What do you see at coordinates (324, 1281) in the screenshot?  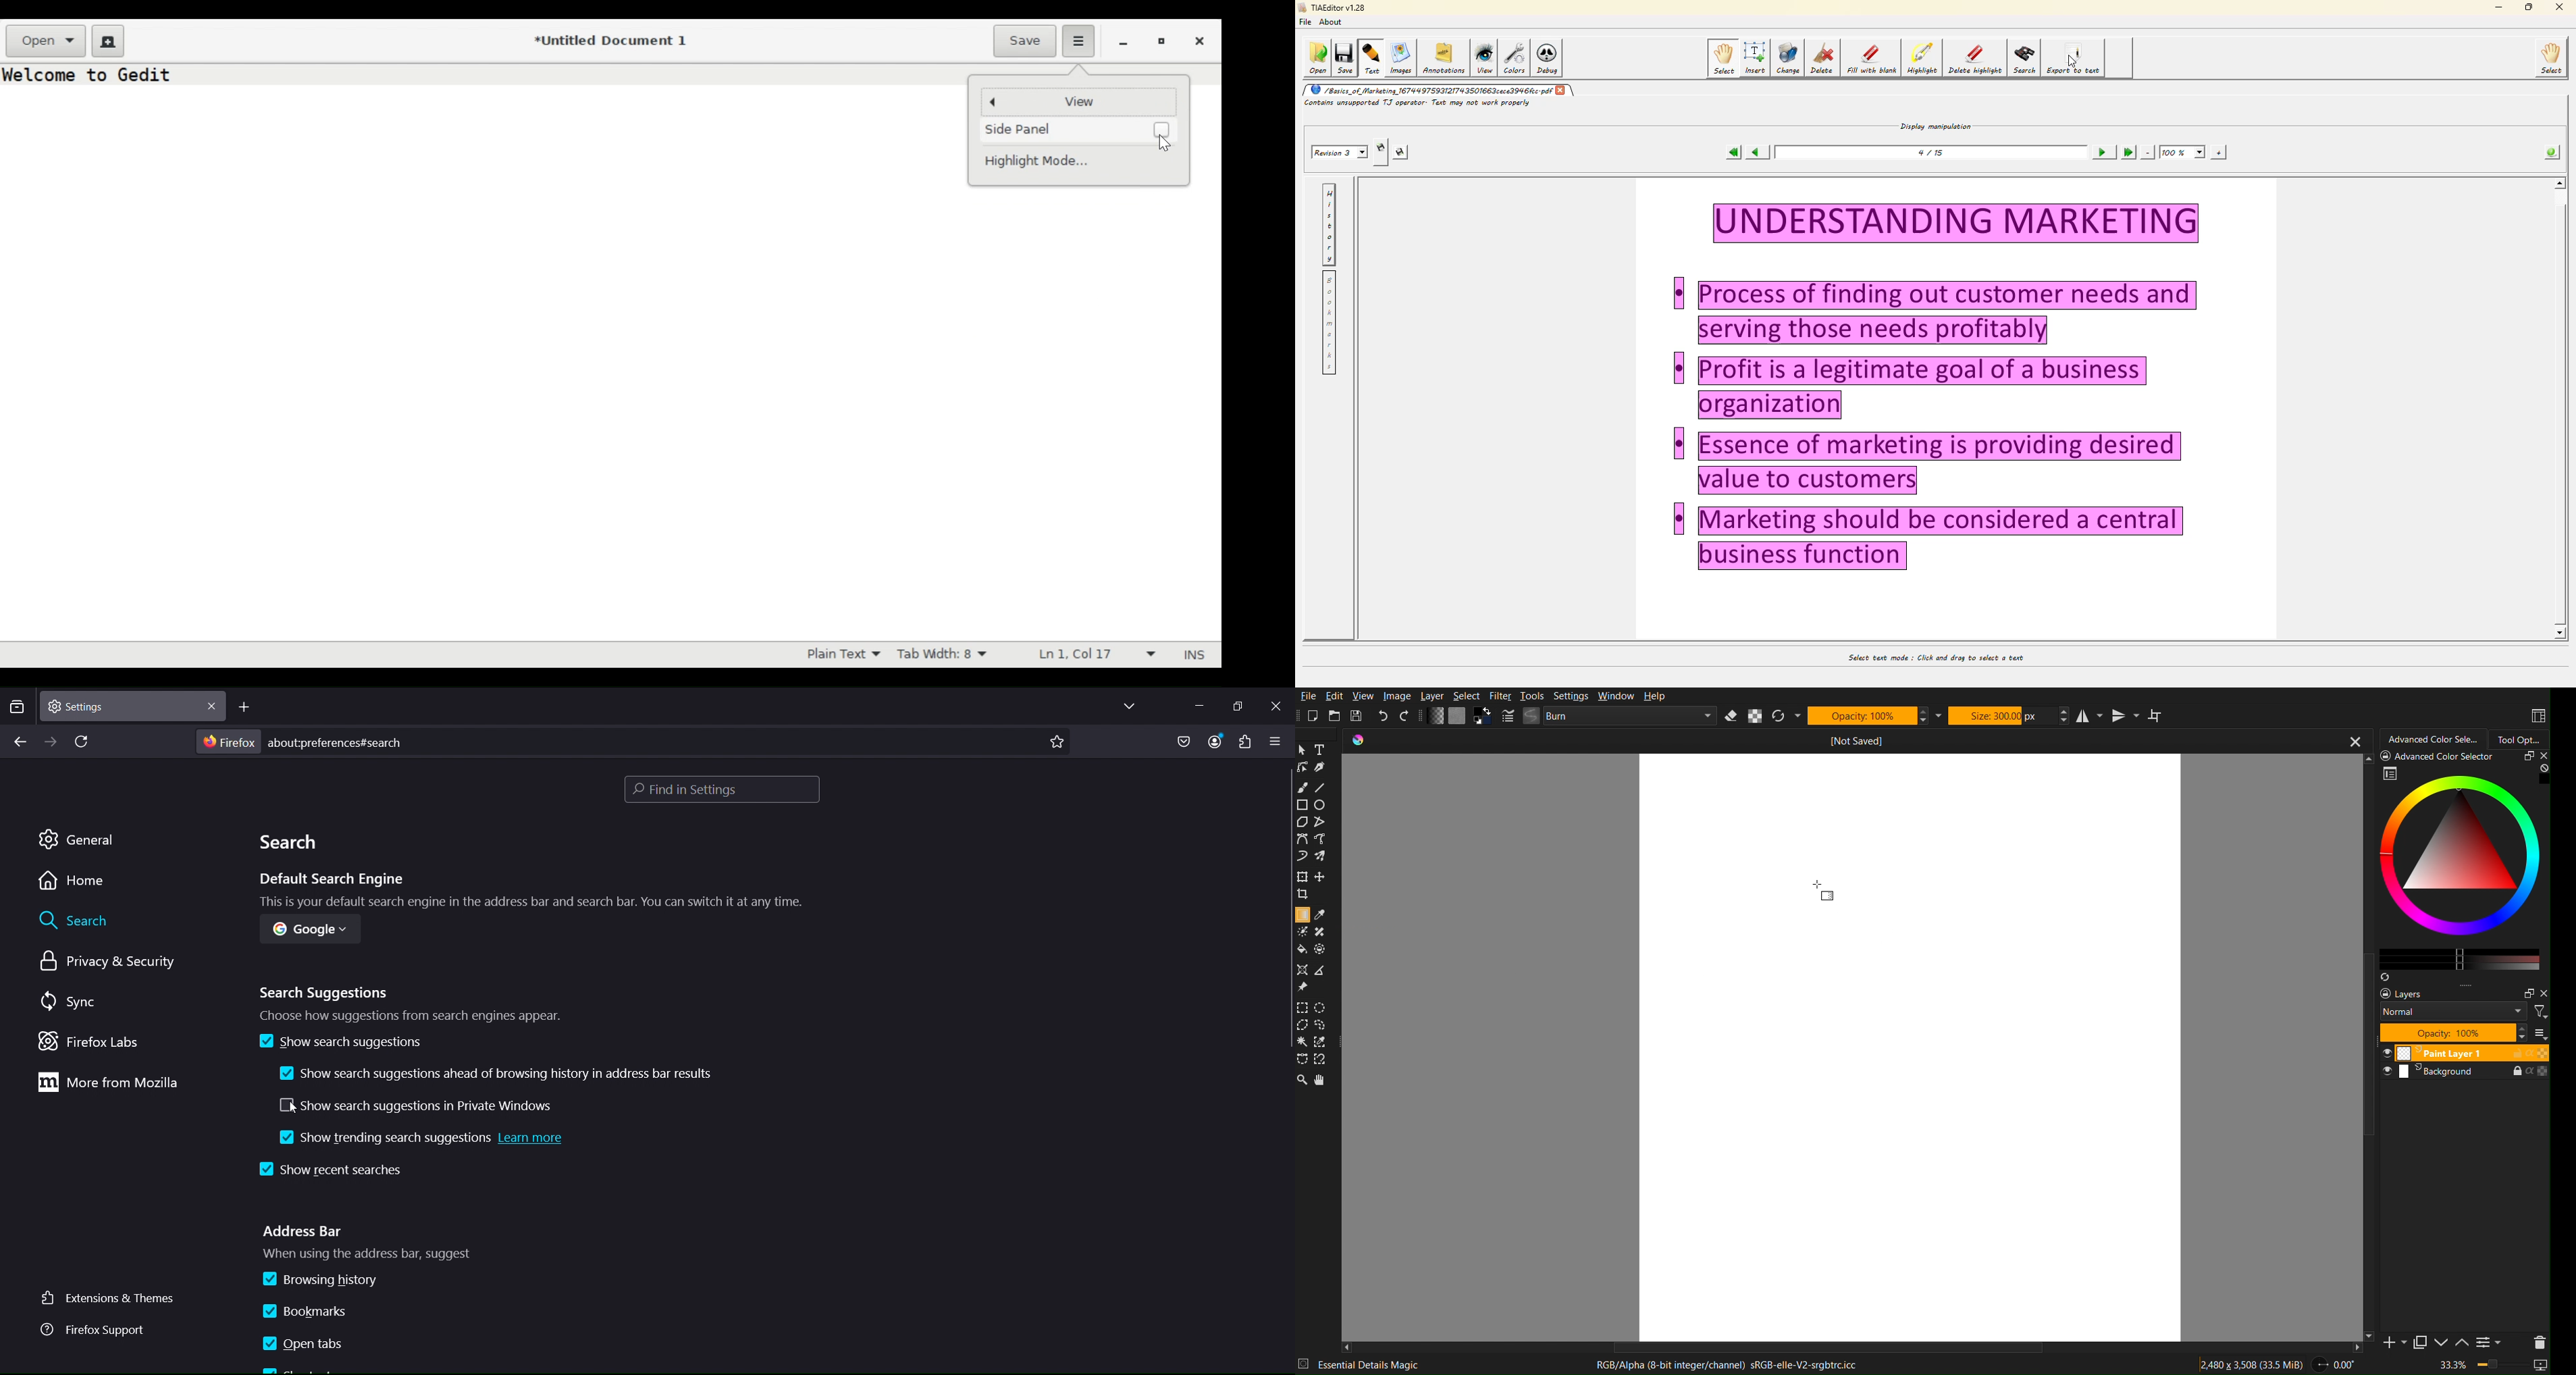 I see `browsing history` at bounding box center [324, 1281].